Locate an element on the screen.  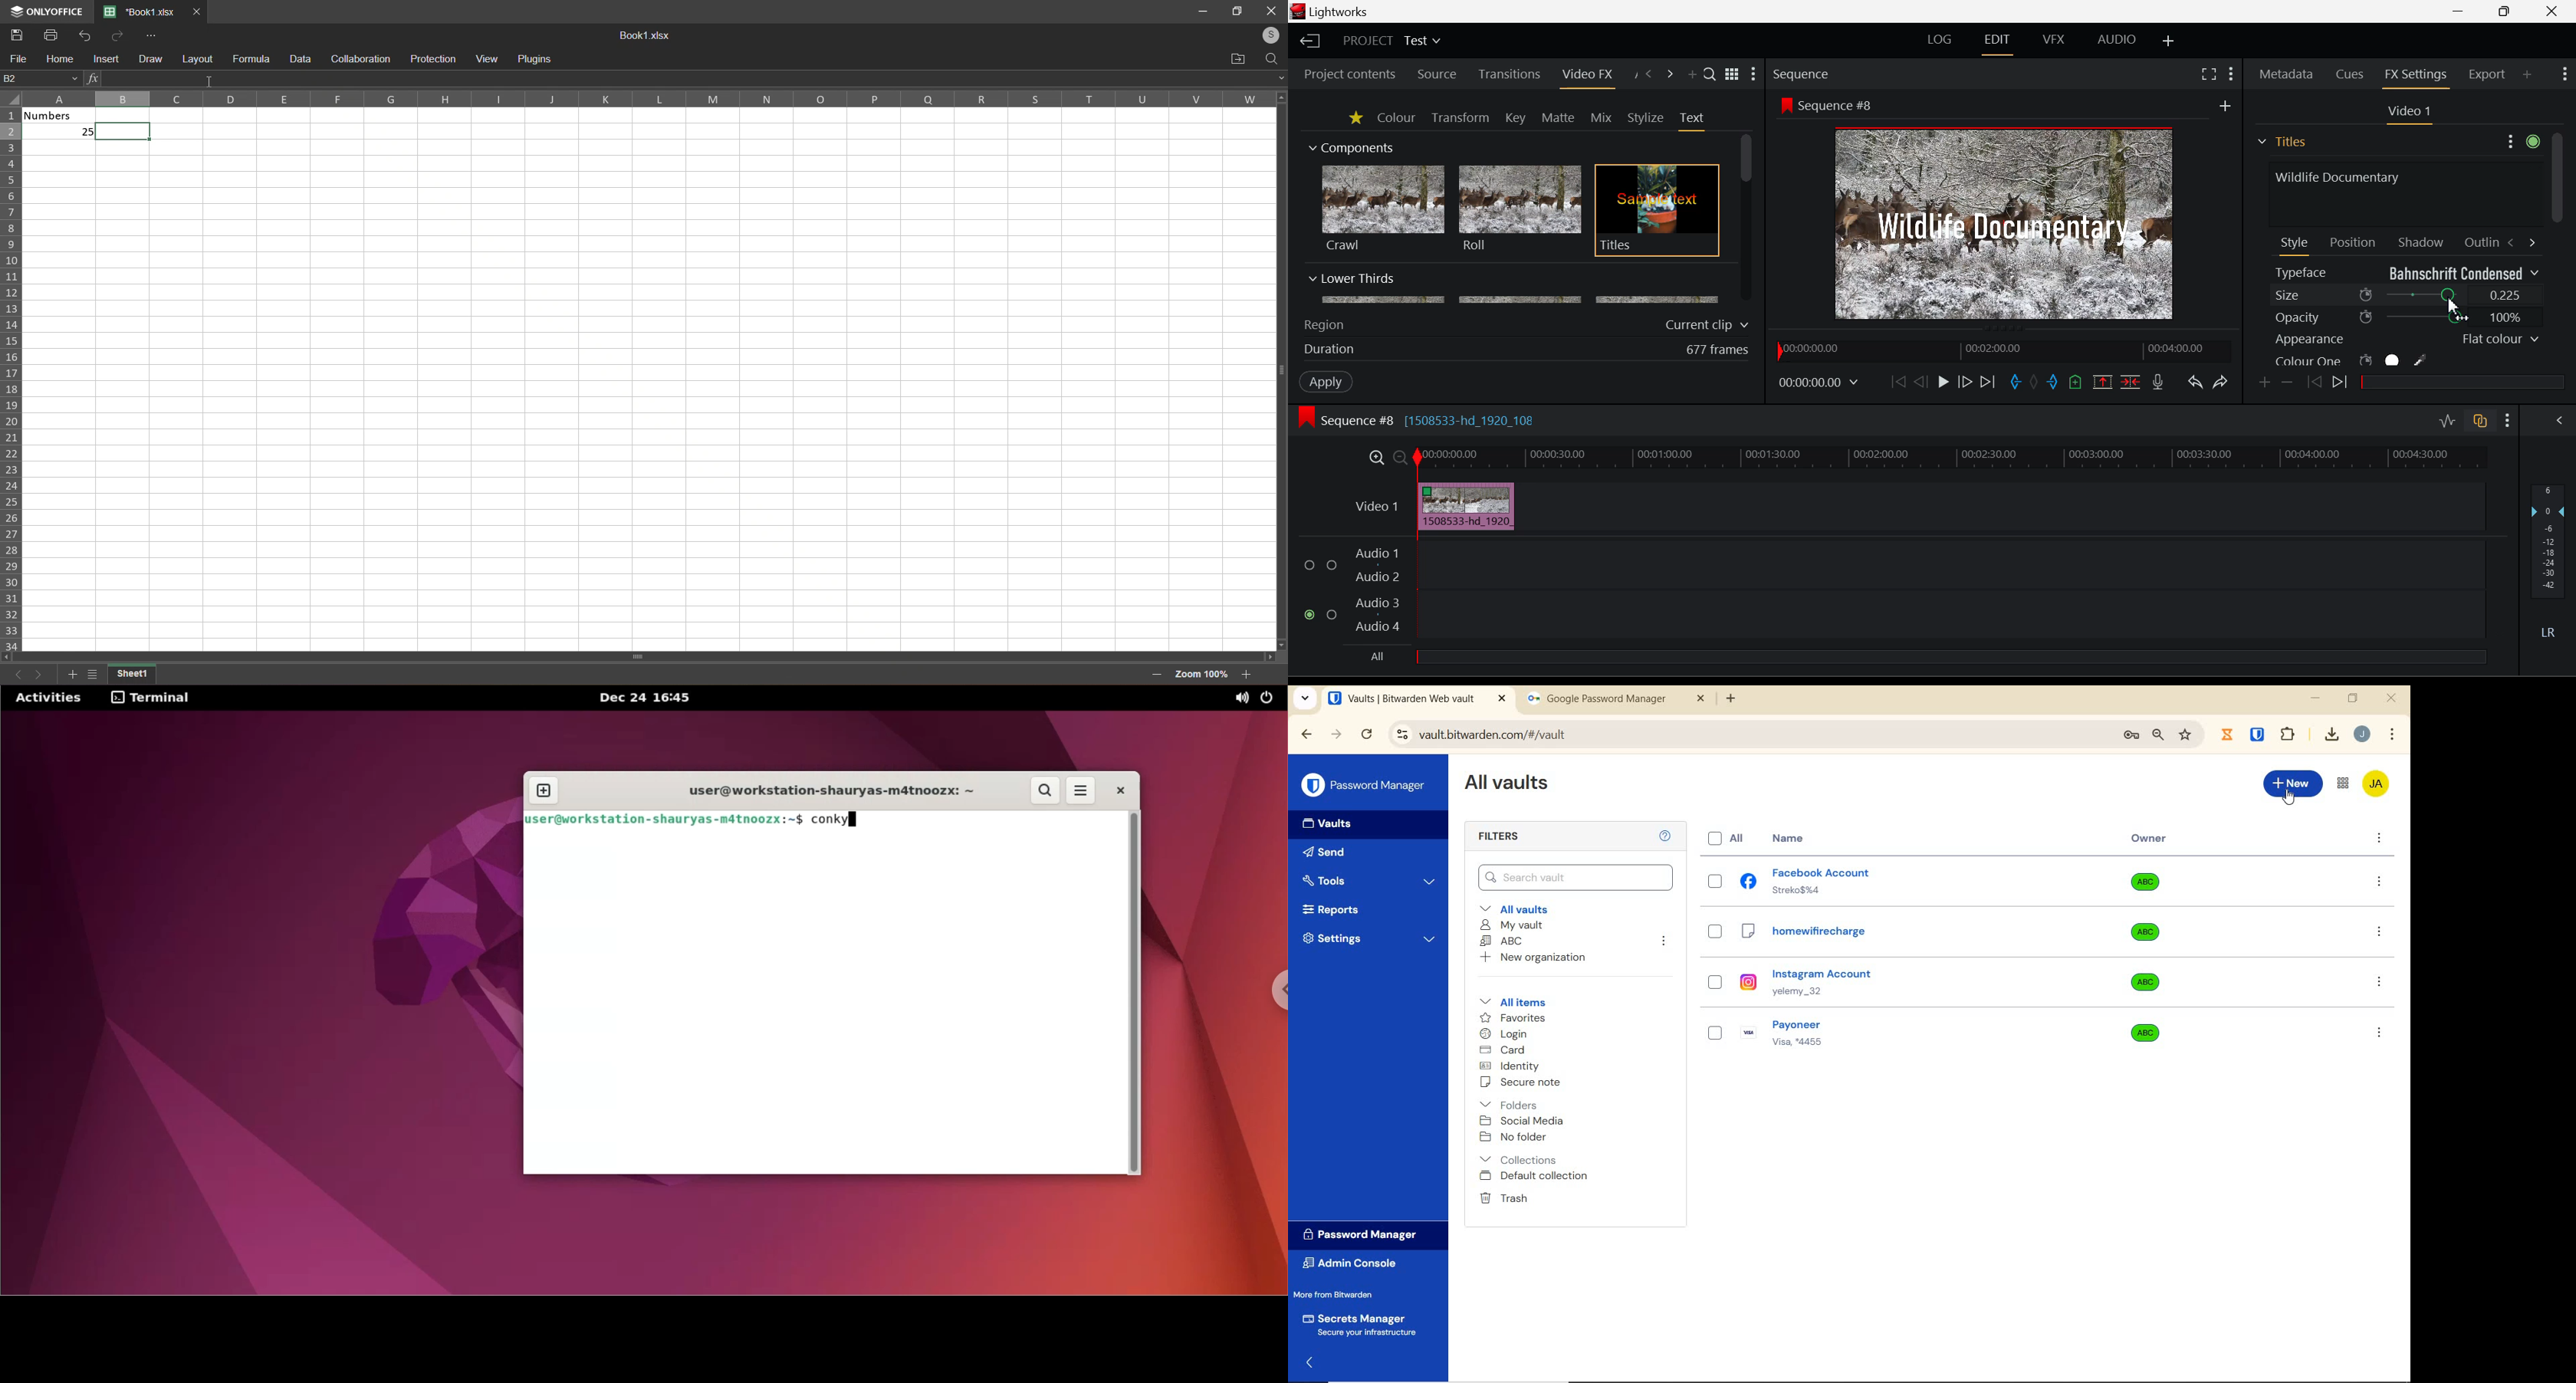
checkbox is located at coordinates (1312, 566).